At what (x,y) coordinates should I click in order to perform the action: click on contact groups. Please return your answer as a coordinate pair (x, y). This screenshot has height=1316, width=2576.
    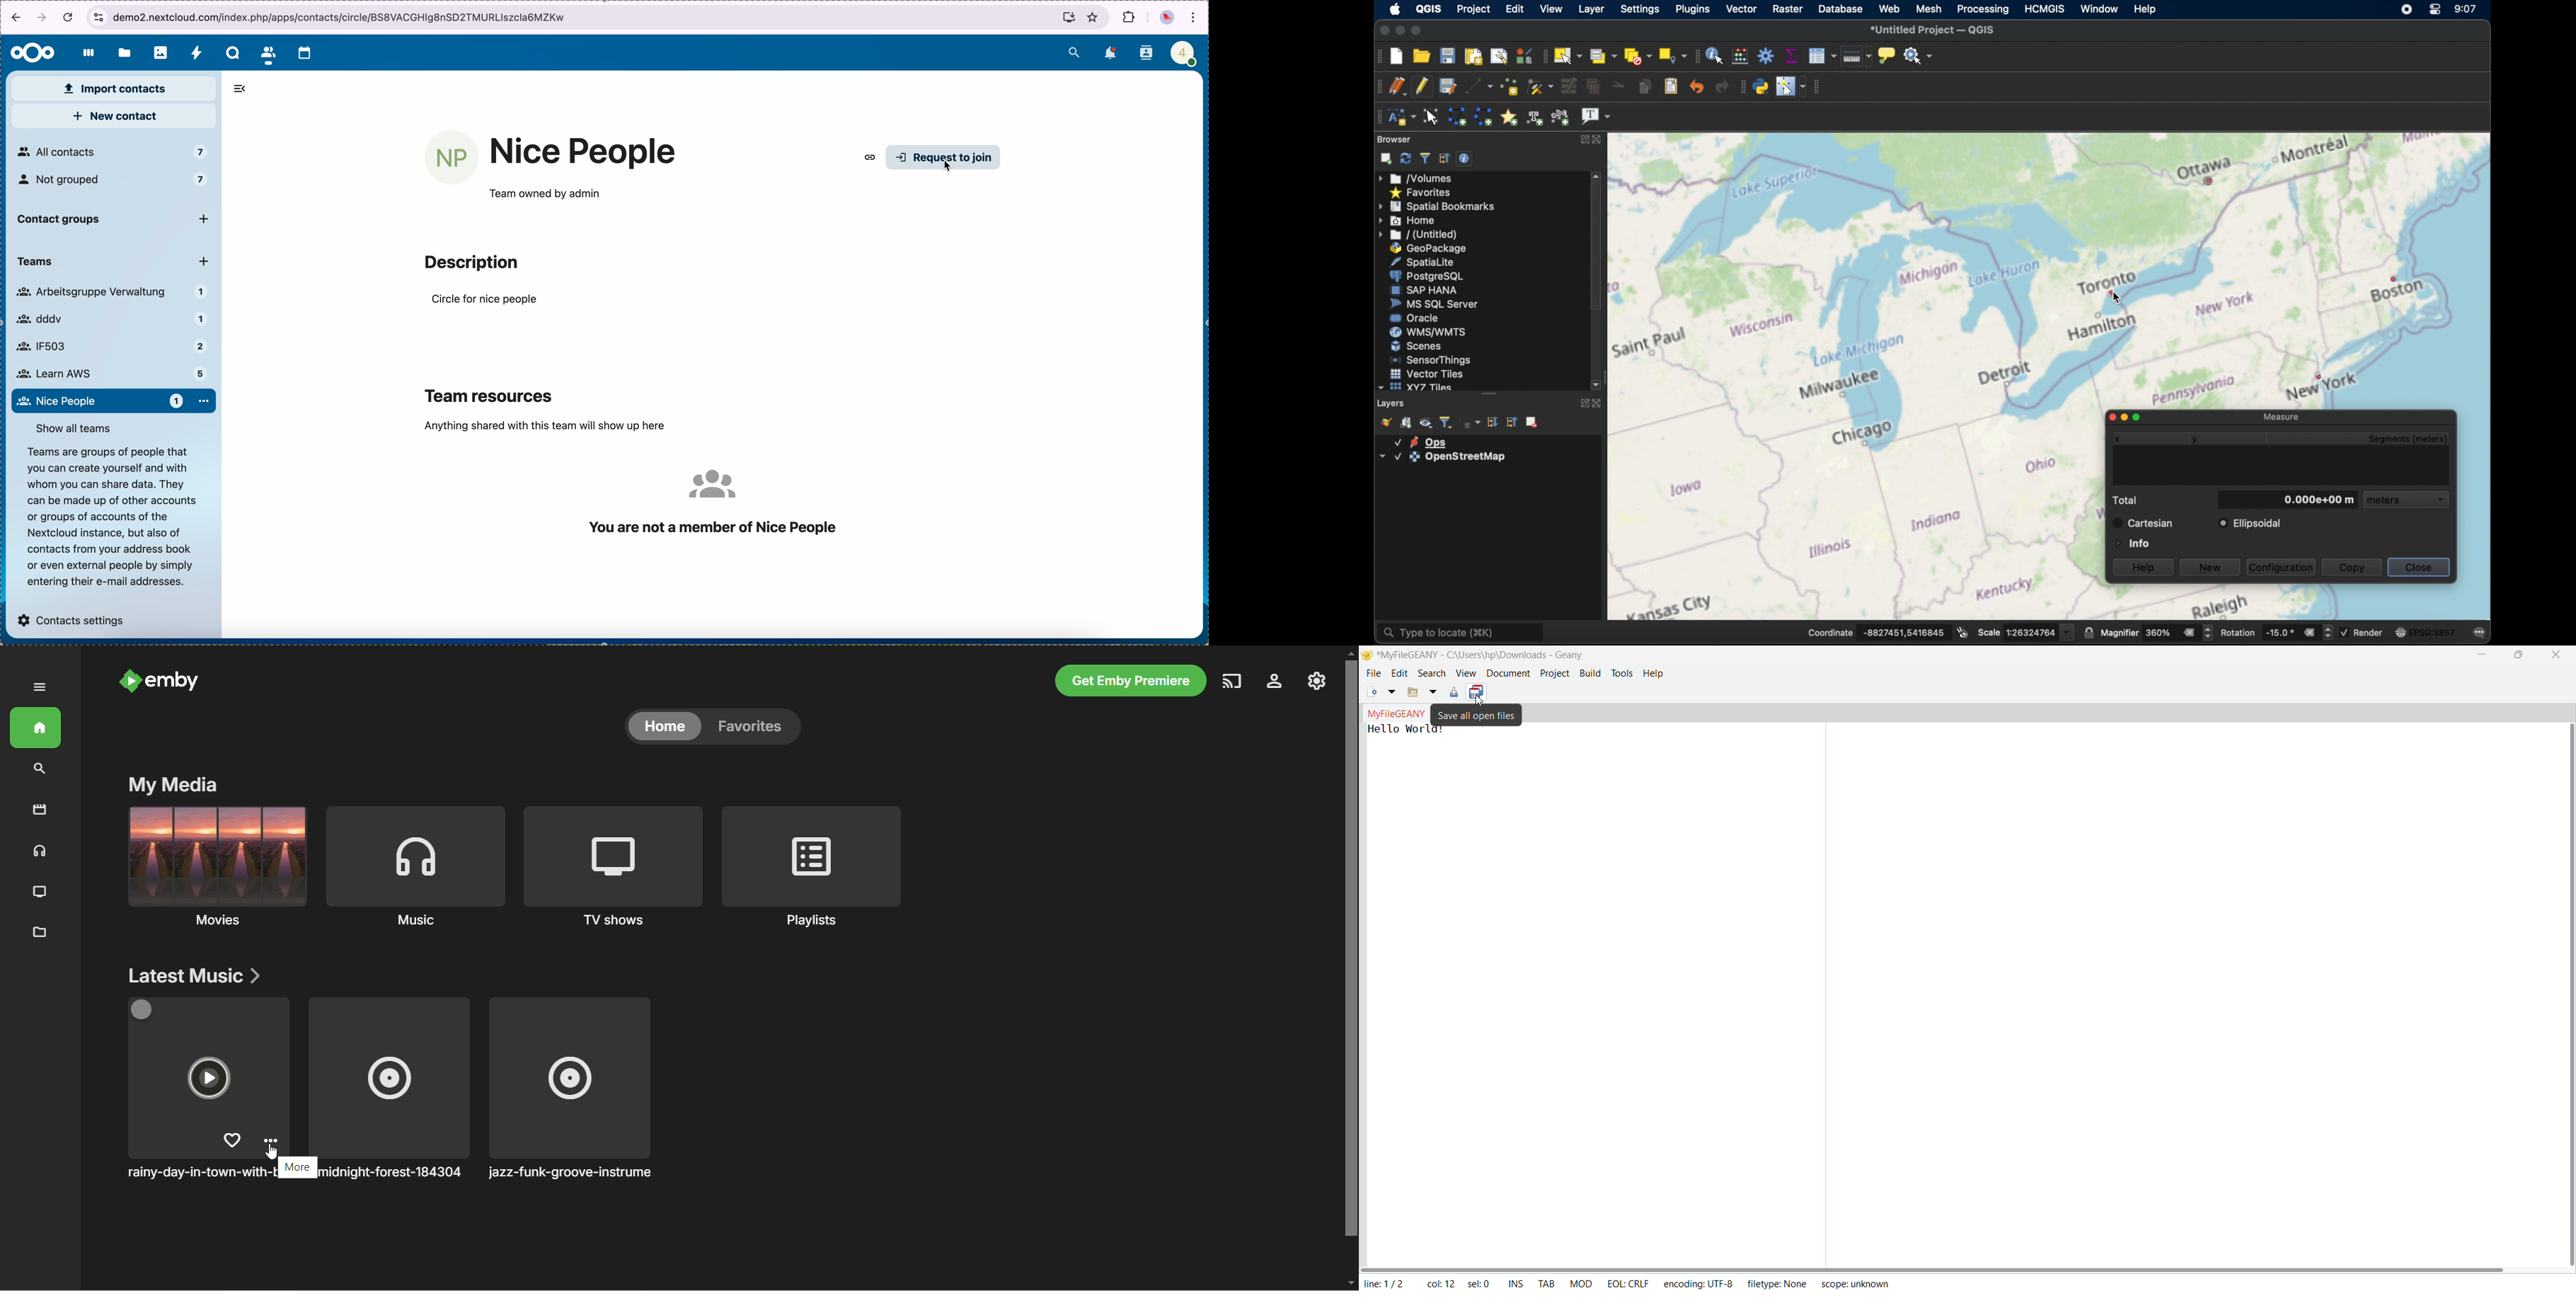
    Looking at the image, I should click on (115, 221).